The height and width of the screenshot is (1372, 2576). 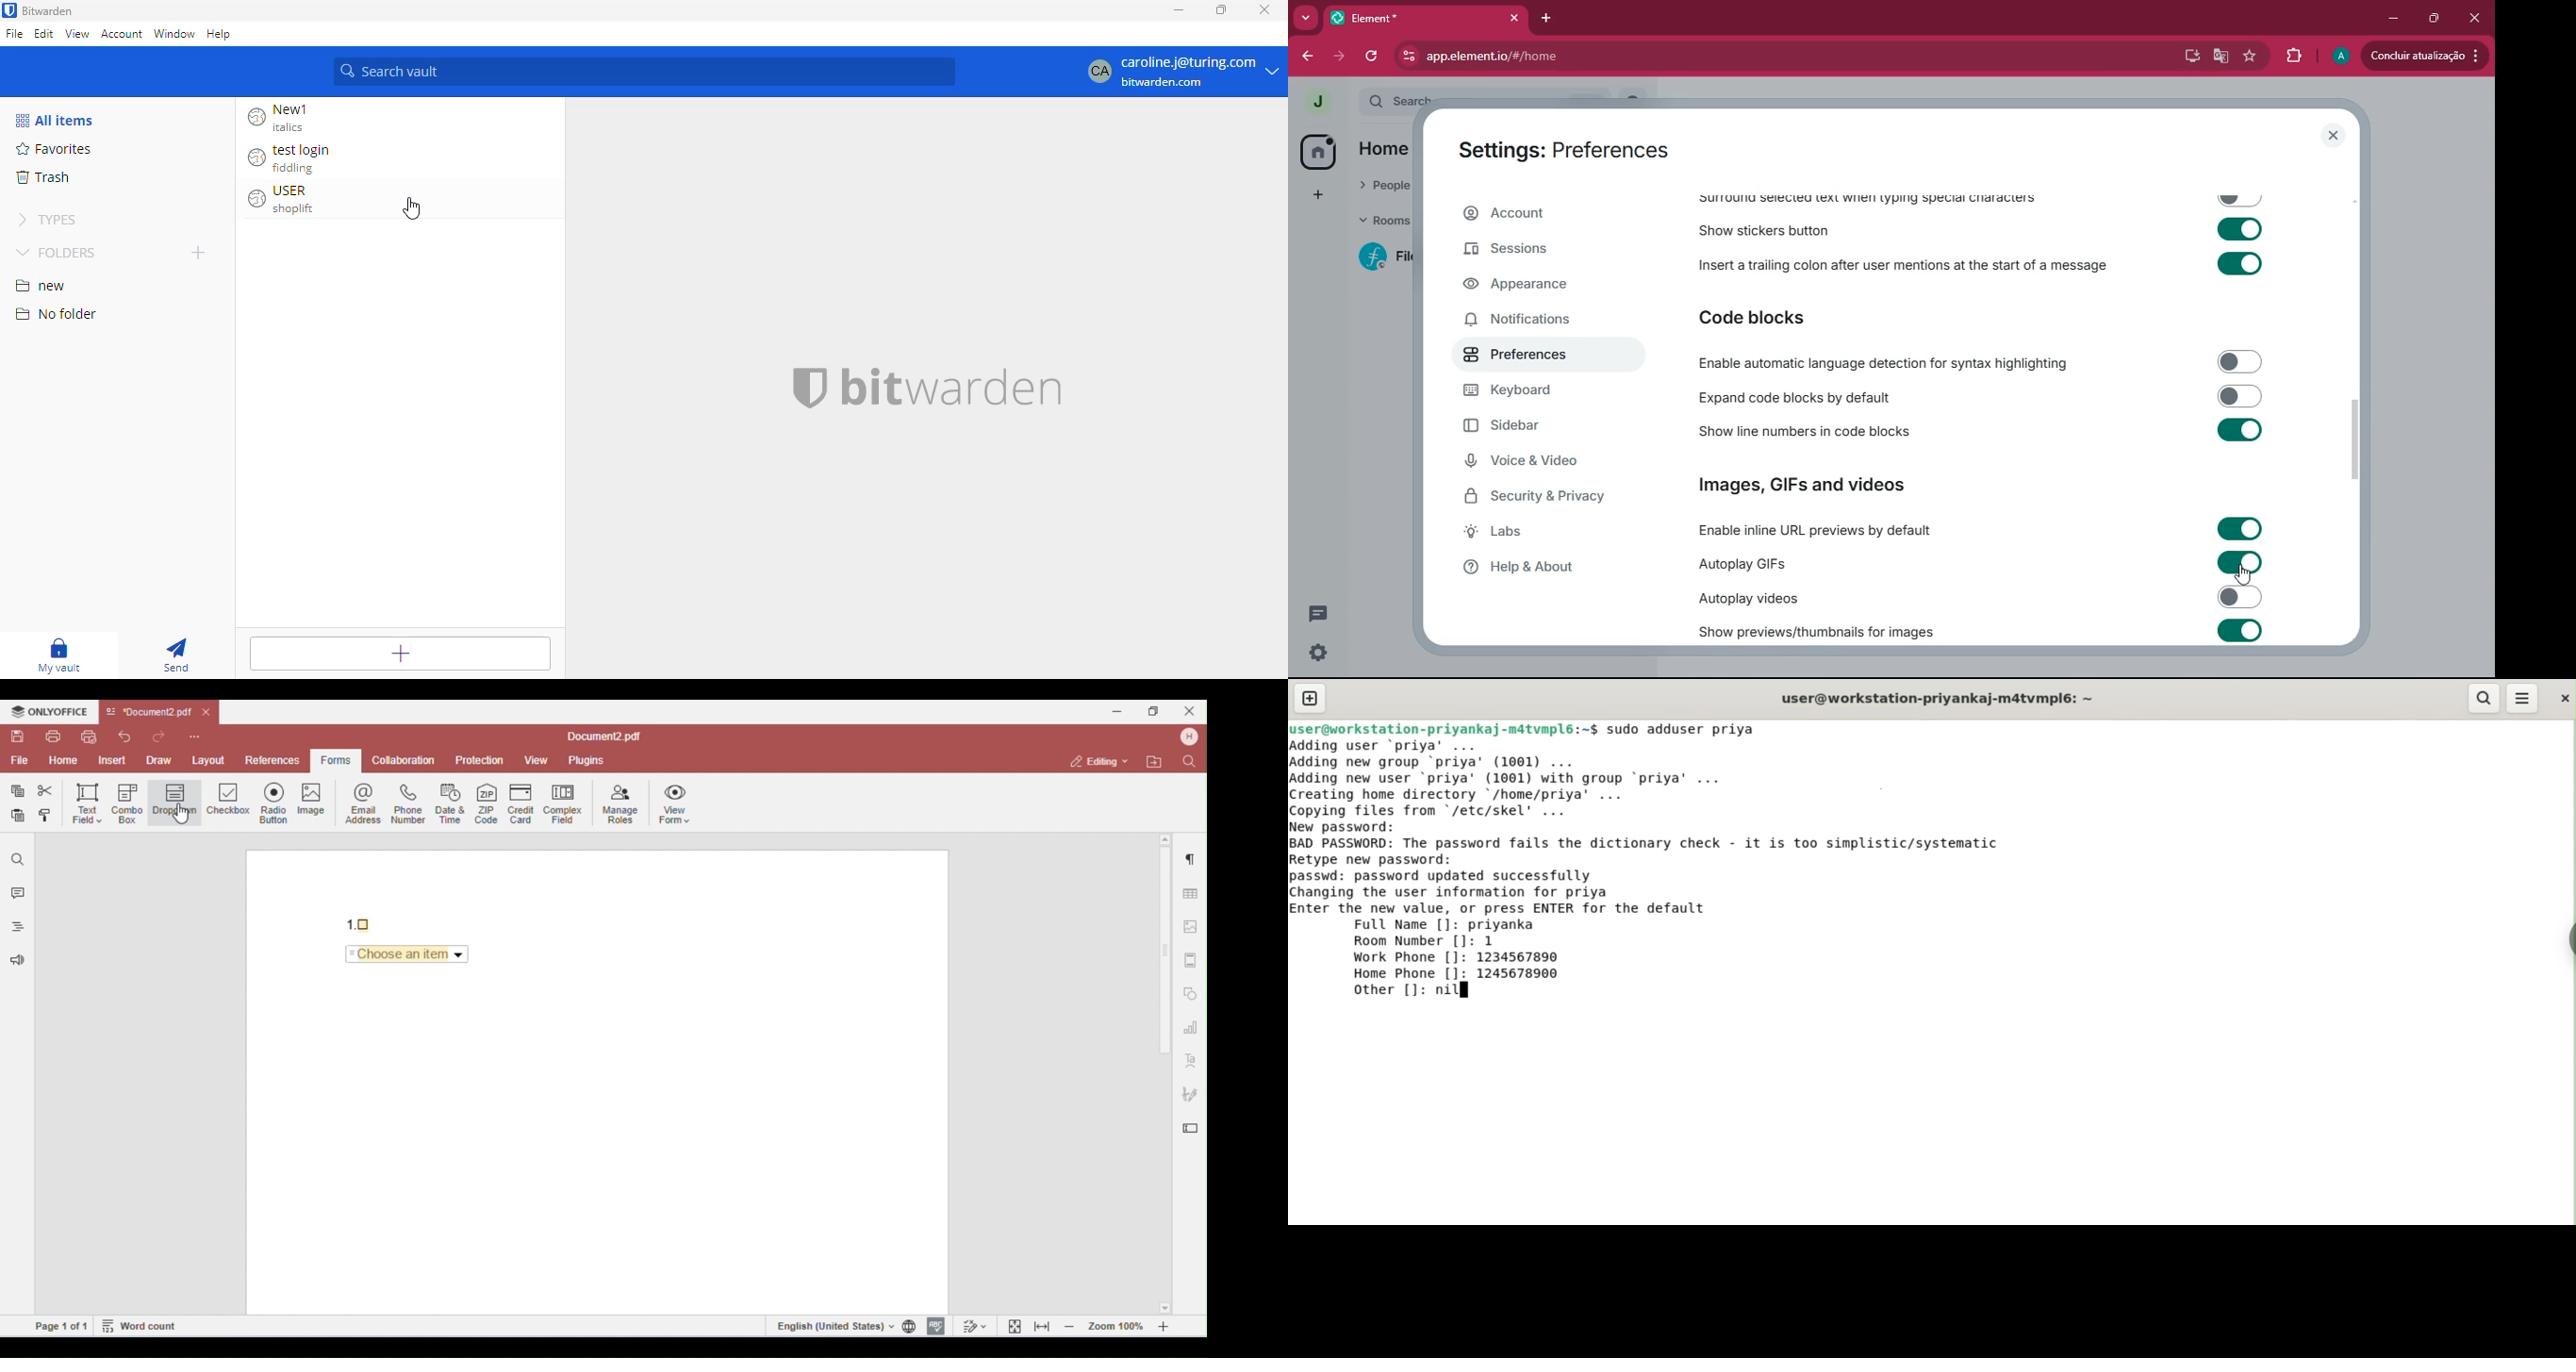 I want to click on account, so click(x=123, y=35).